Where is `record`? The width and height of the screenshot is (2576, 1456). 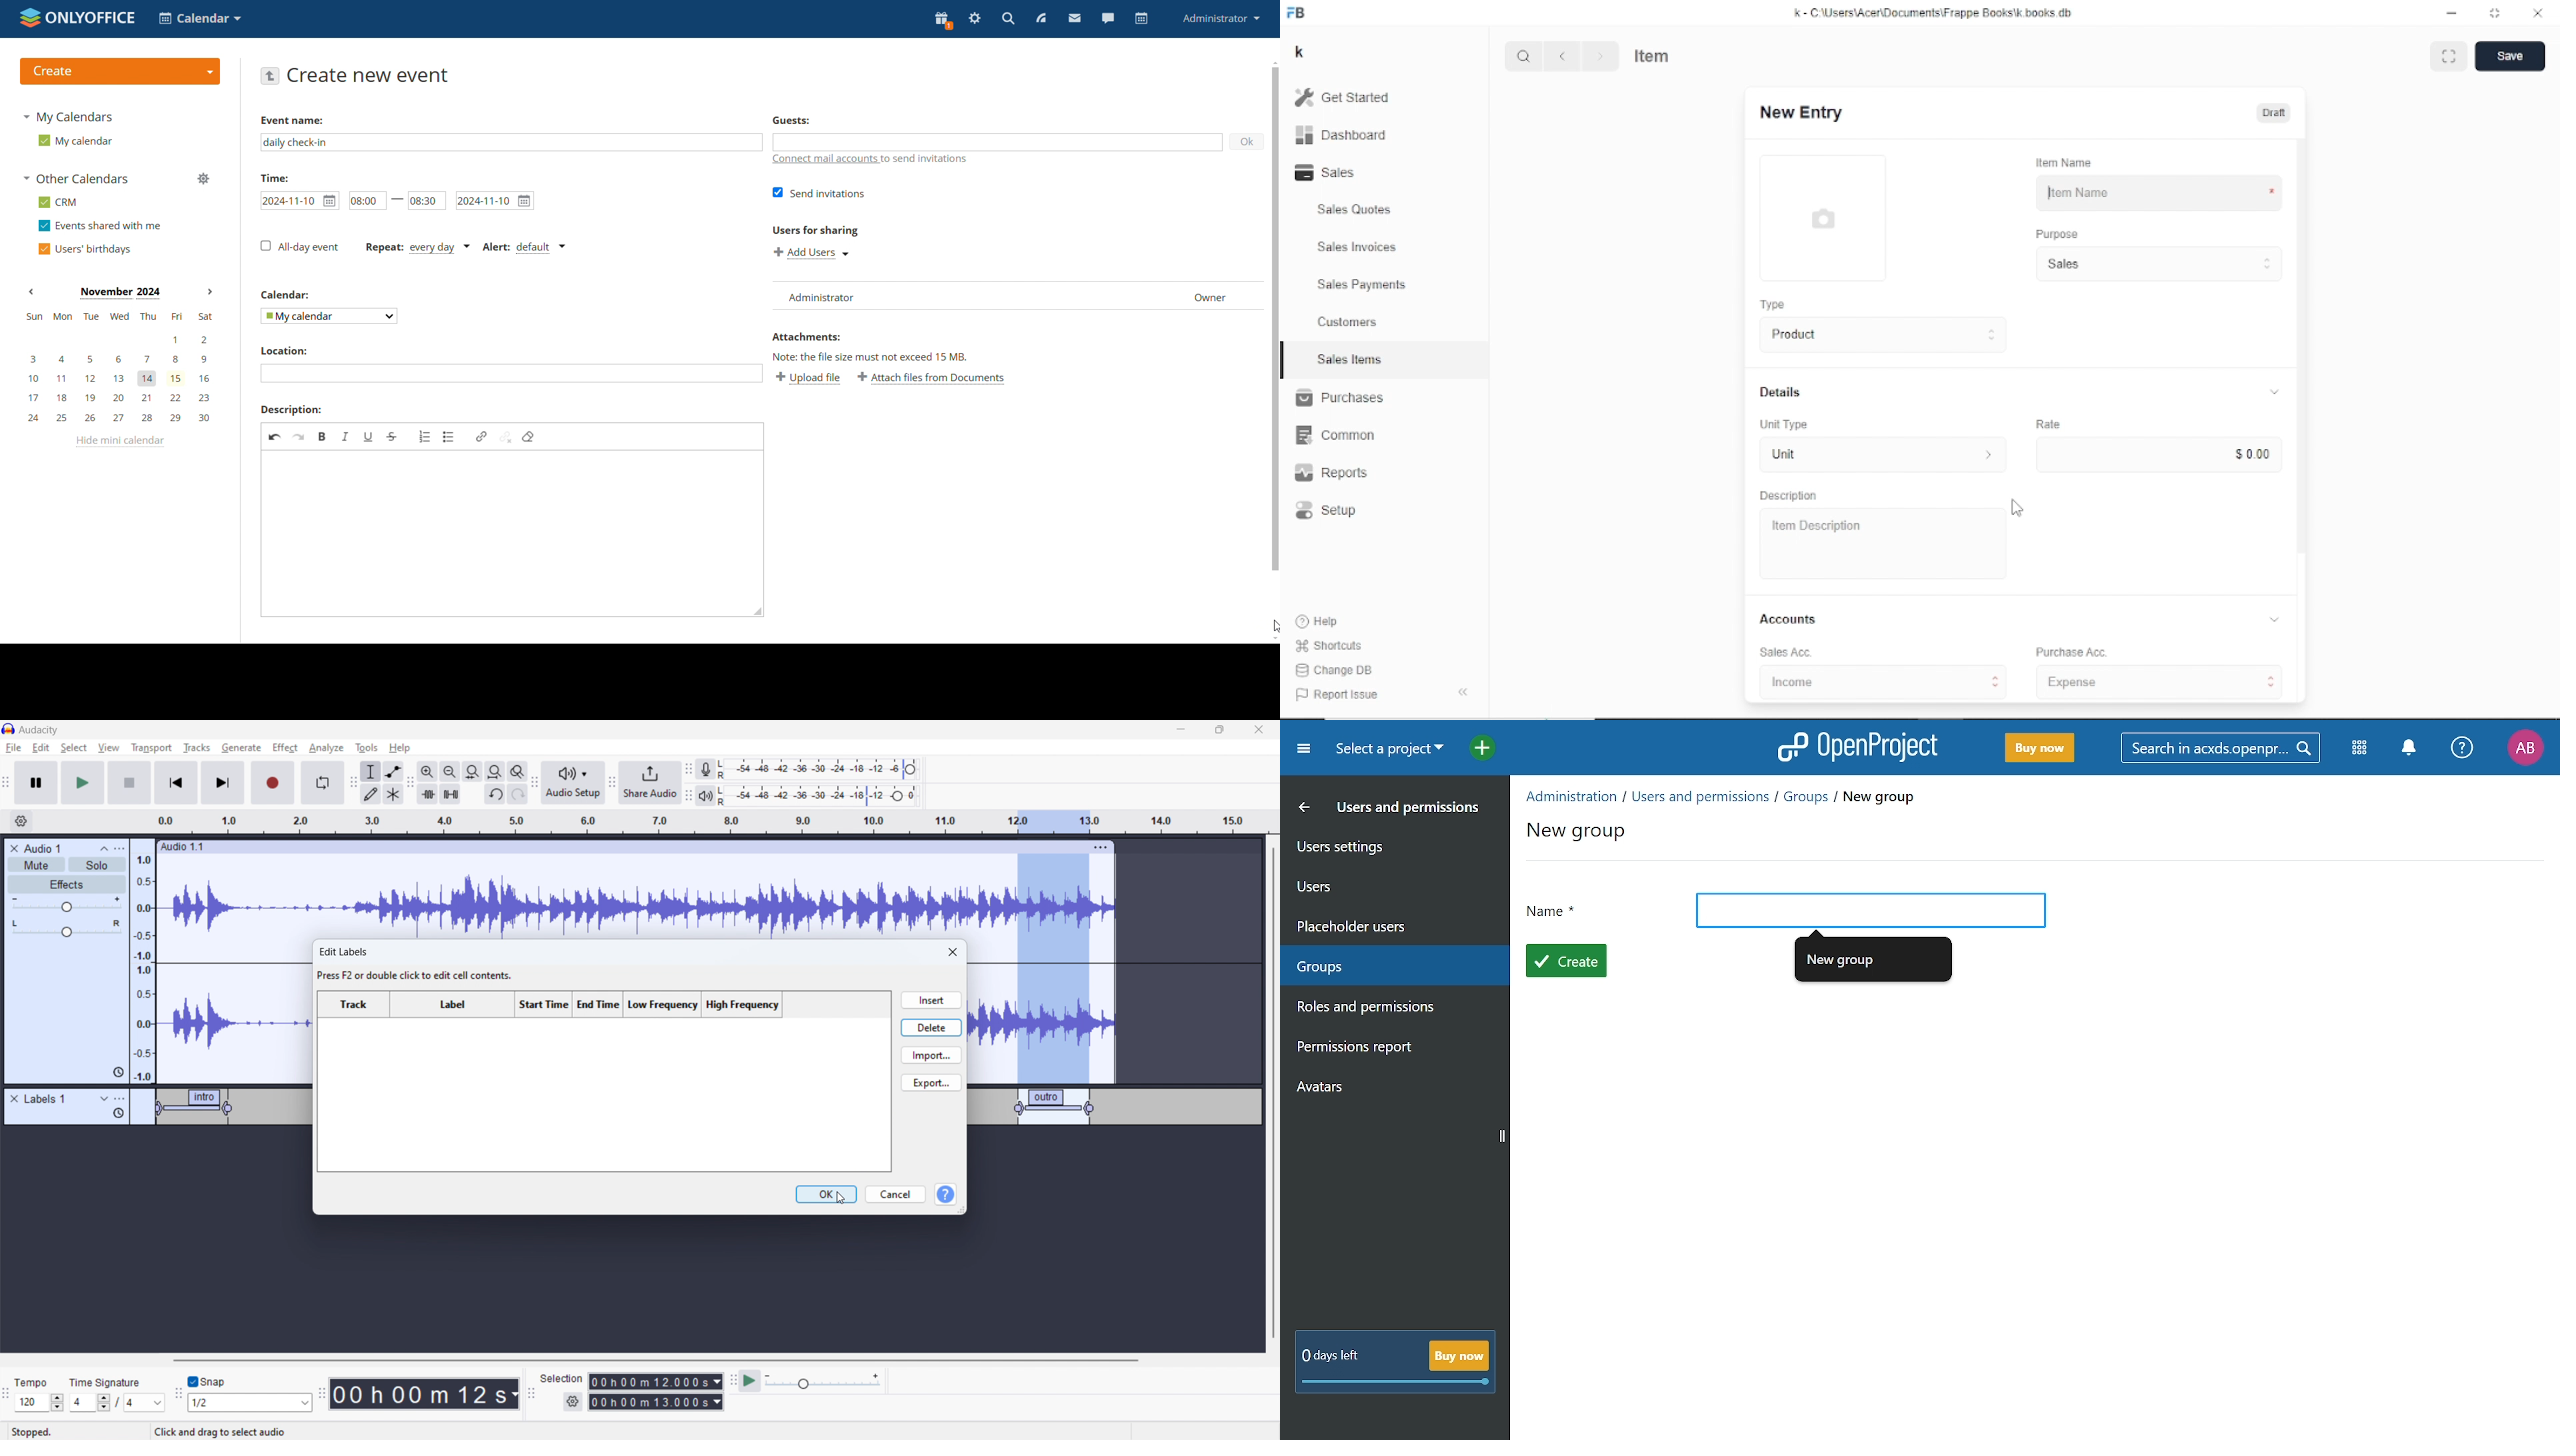
record is located at coordinates (273, 783).